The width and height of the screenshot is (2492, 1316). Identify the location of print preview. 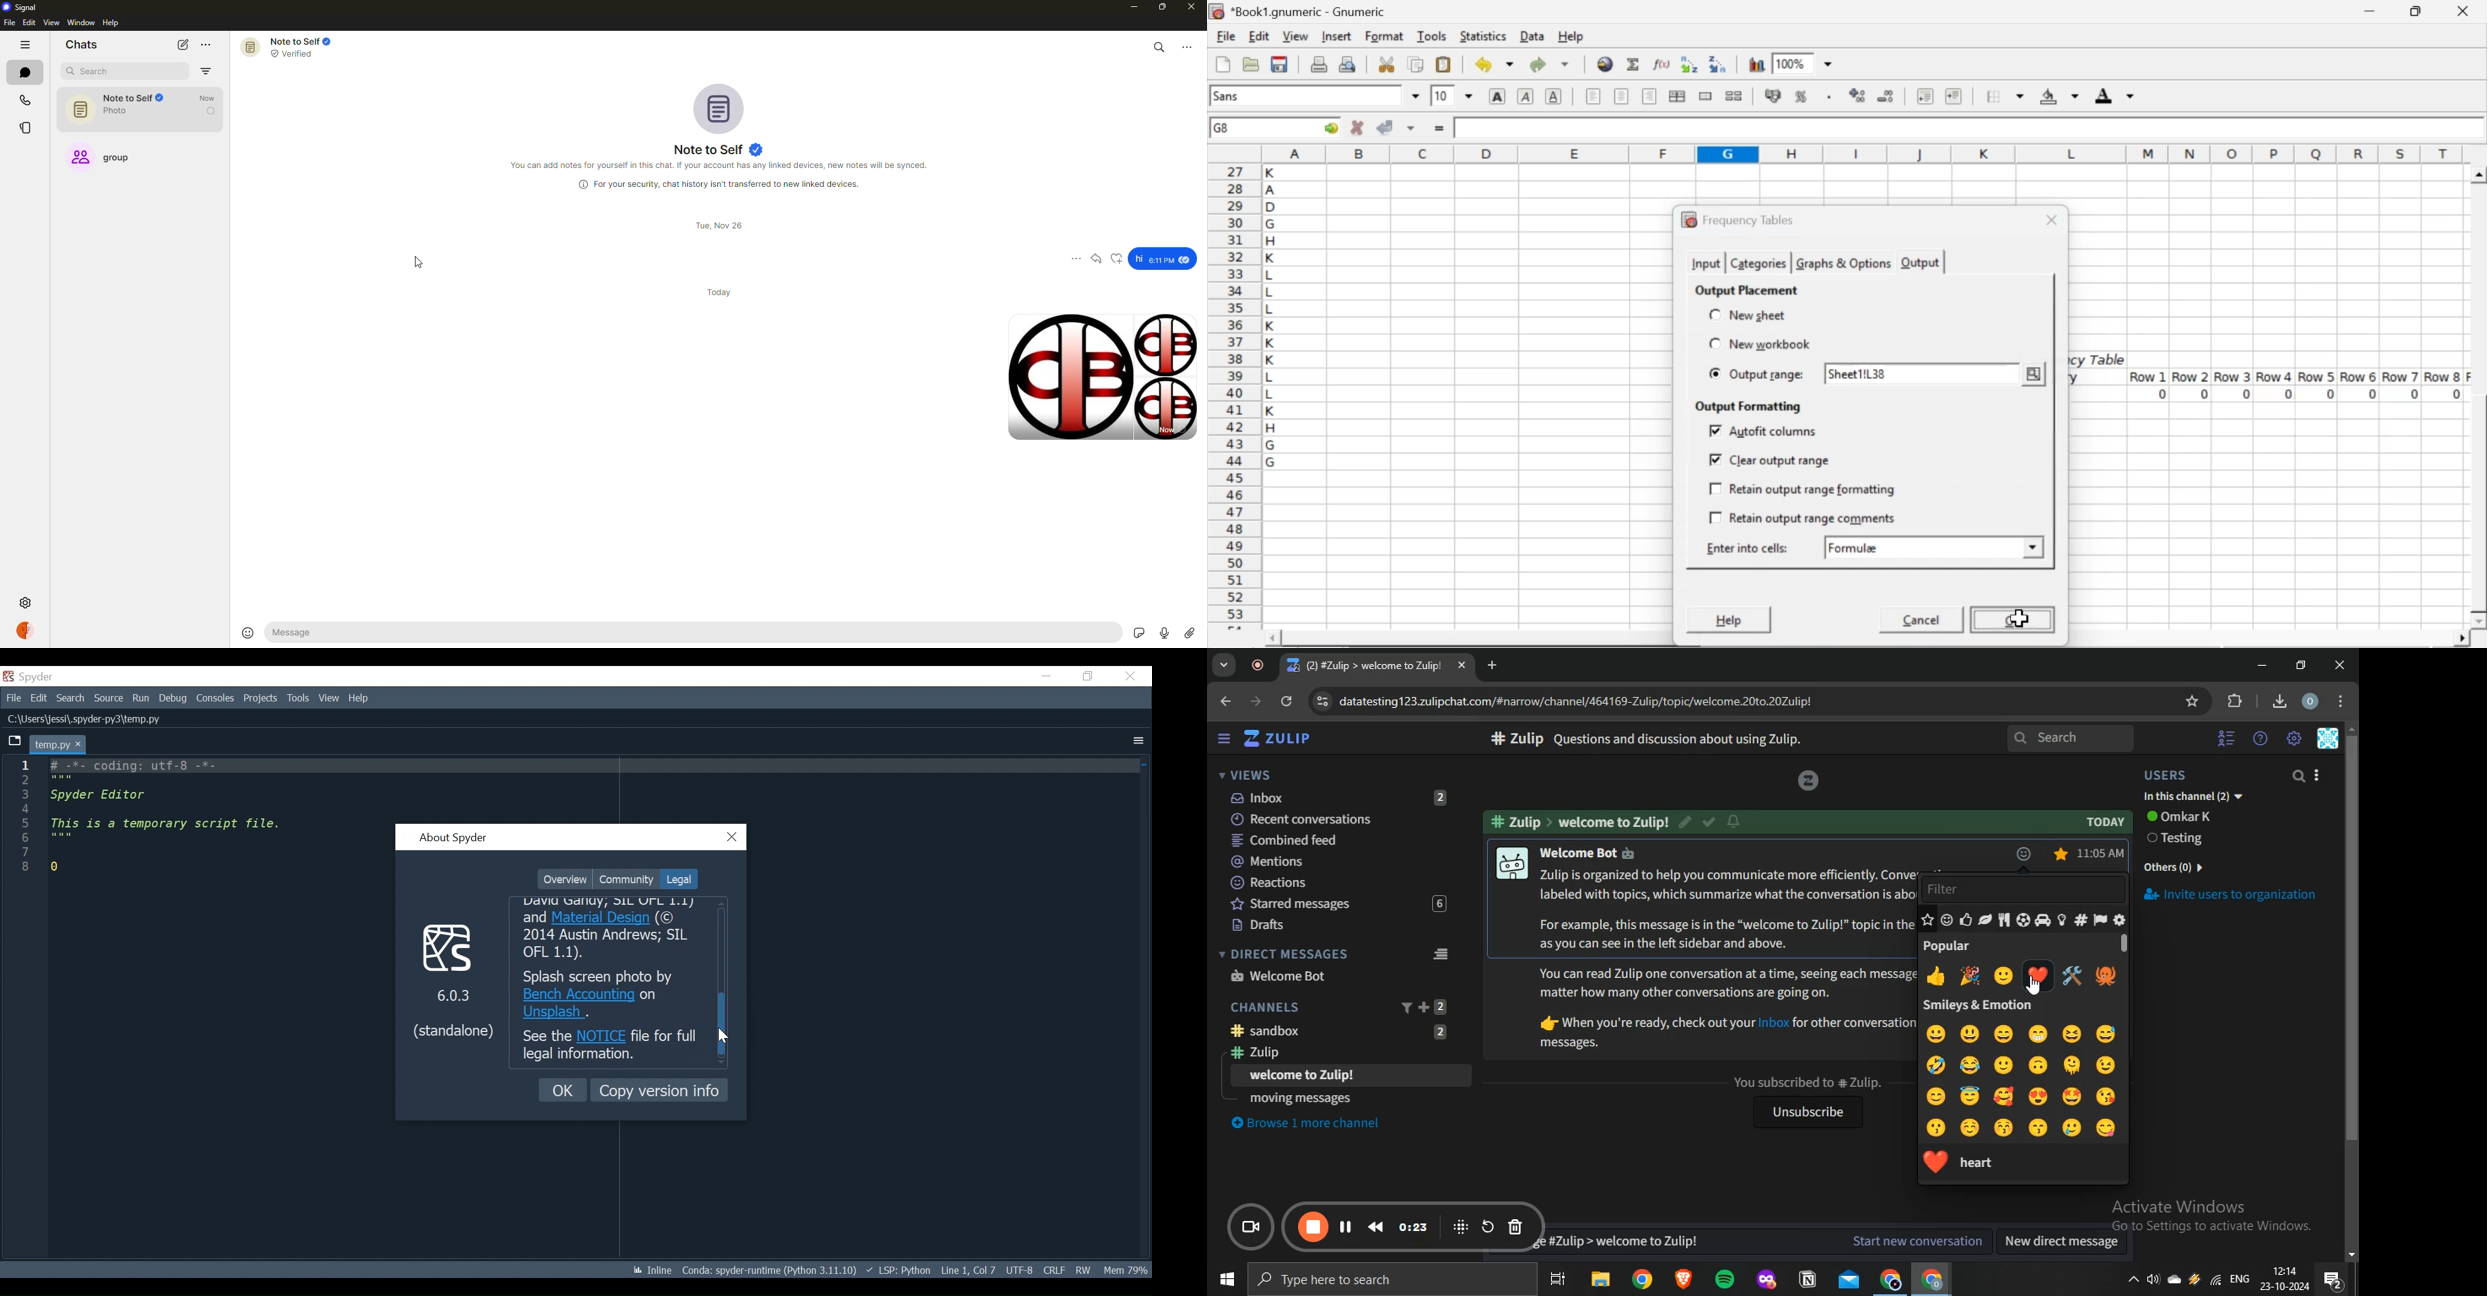
(1348, 63).